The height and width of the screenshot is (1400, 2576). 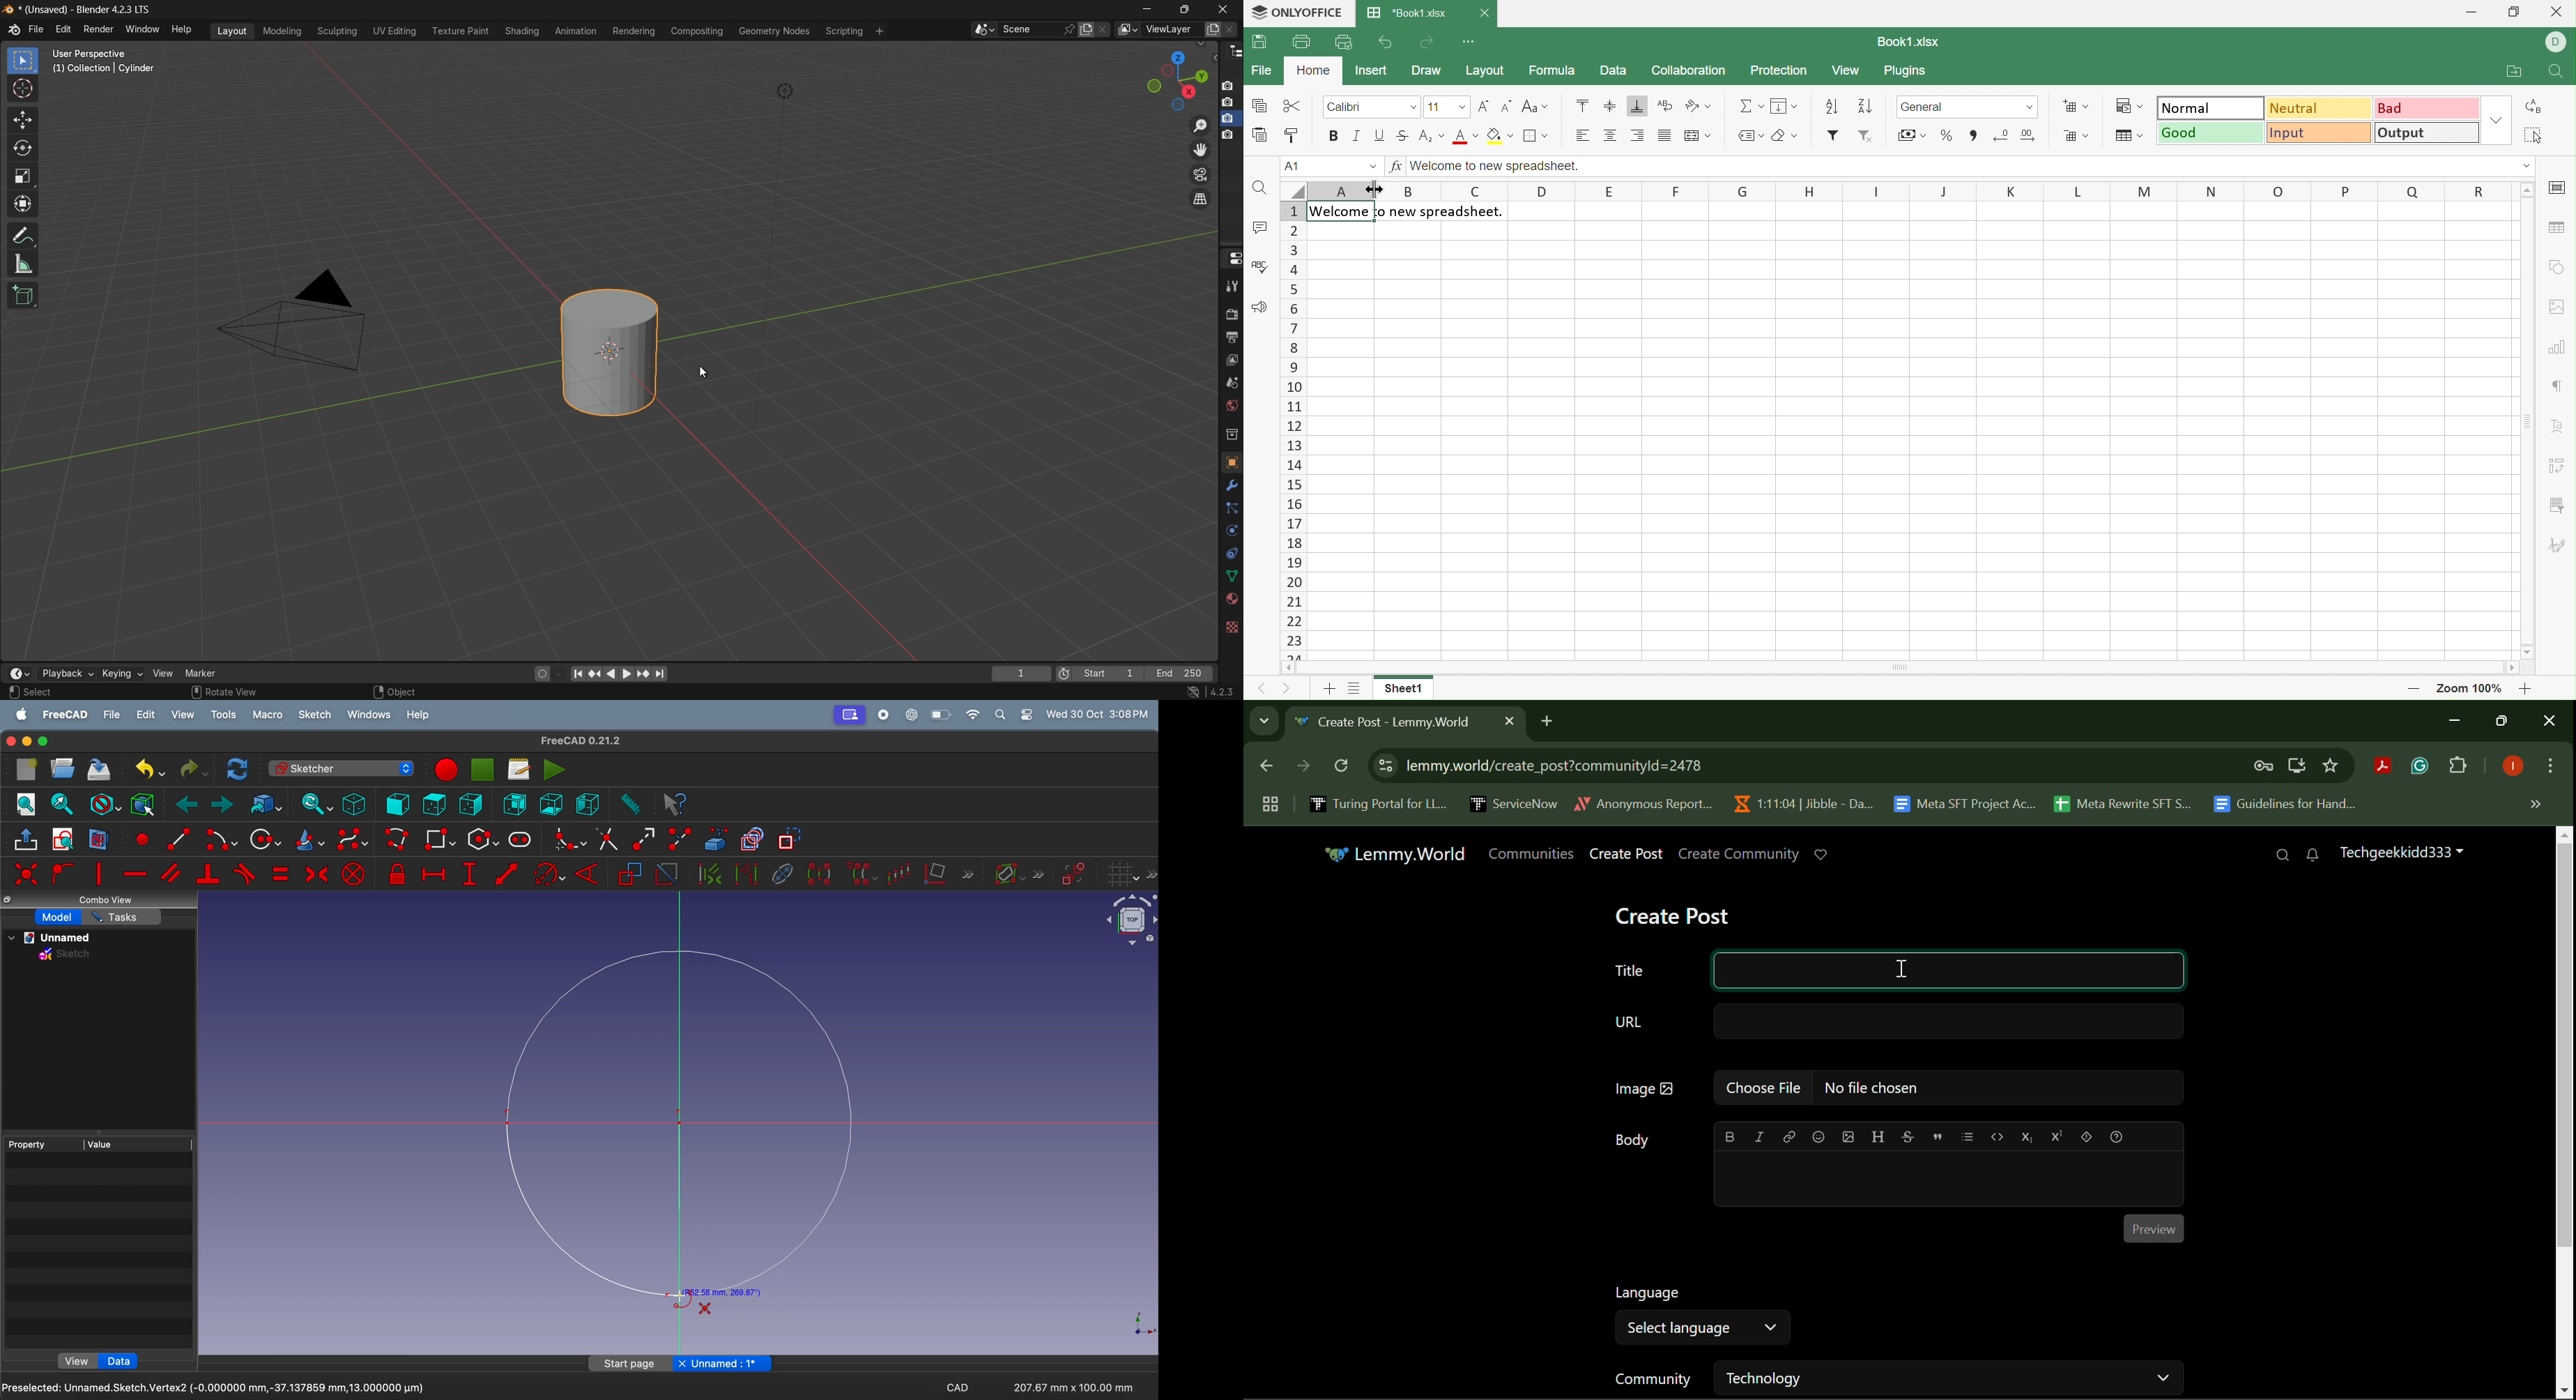 What do you see at coordinates (1583, 135) in the screenshot?
I see `Align Left` at bounding box center [1583, 135].